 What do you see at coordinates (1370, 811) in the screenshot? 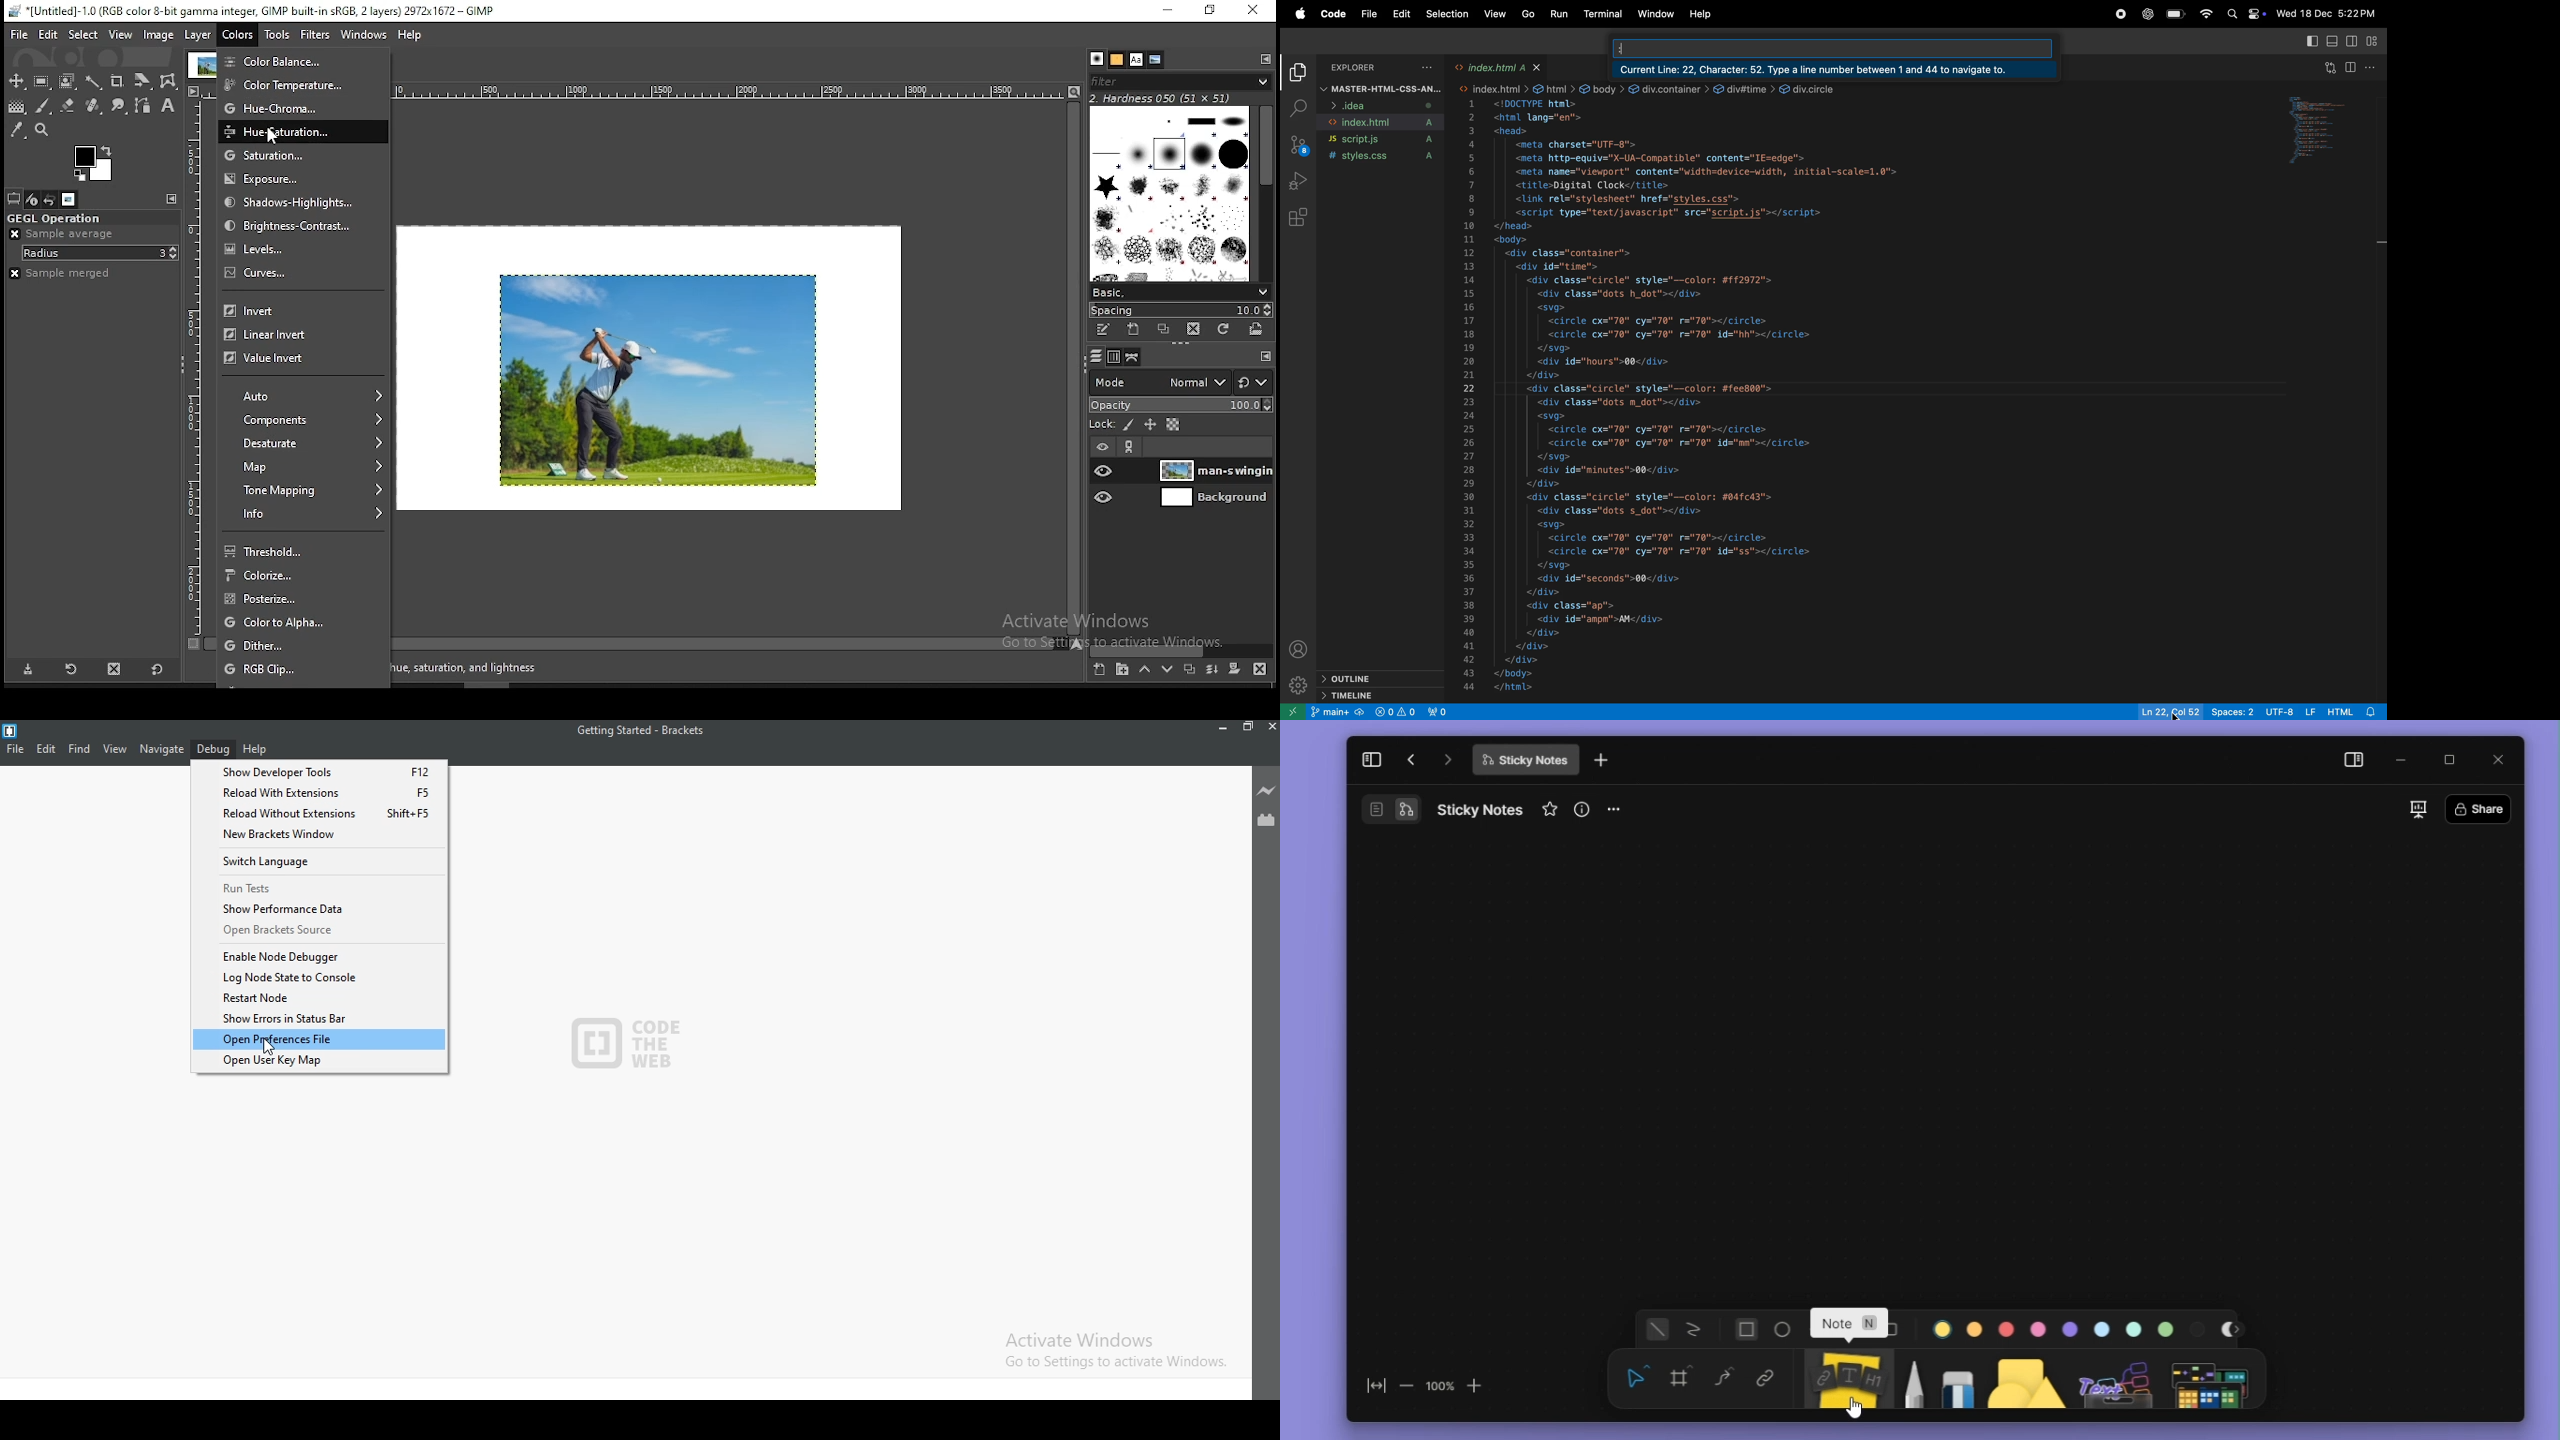
I see `Document/Page Overview` at bounding box center [1370, 811].